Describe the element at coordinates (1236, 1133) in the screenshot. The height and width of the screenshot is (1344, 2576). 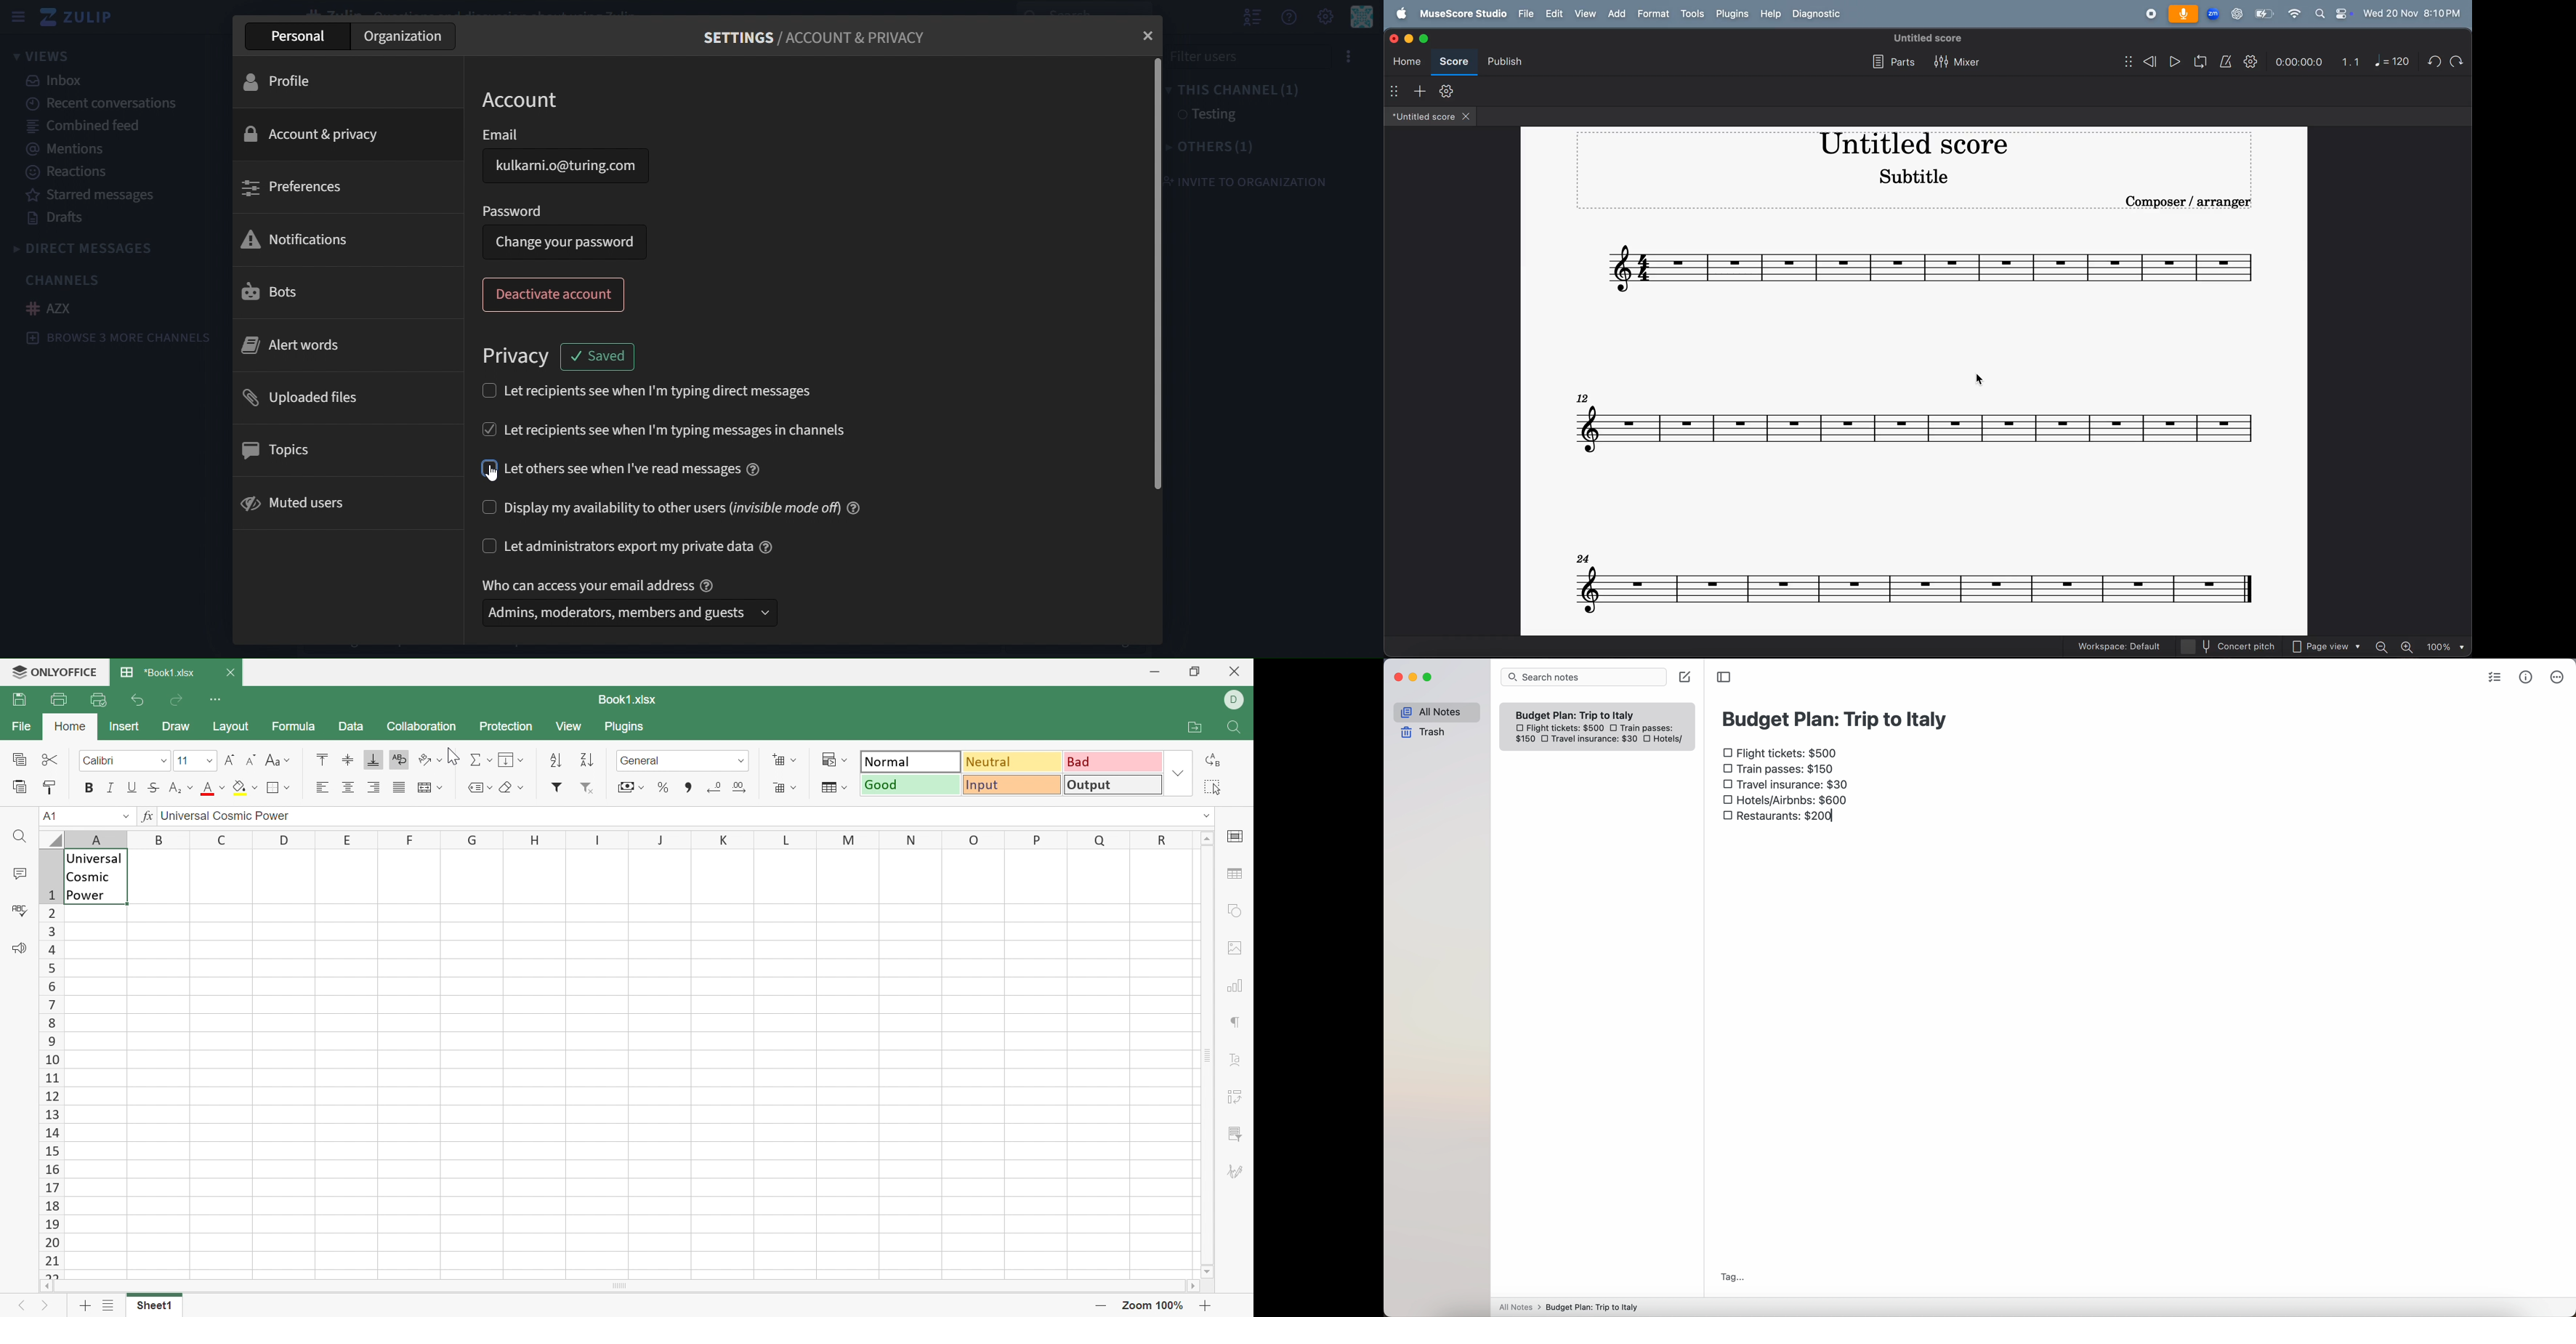
I see `Slicer settings` at that location.